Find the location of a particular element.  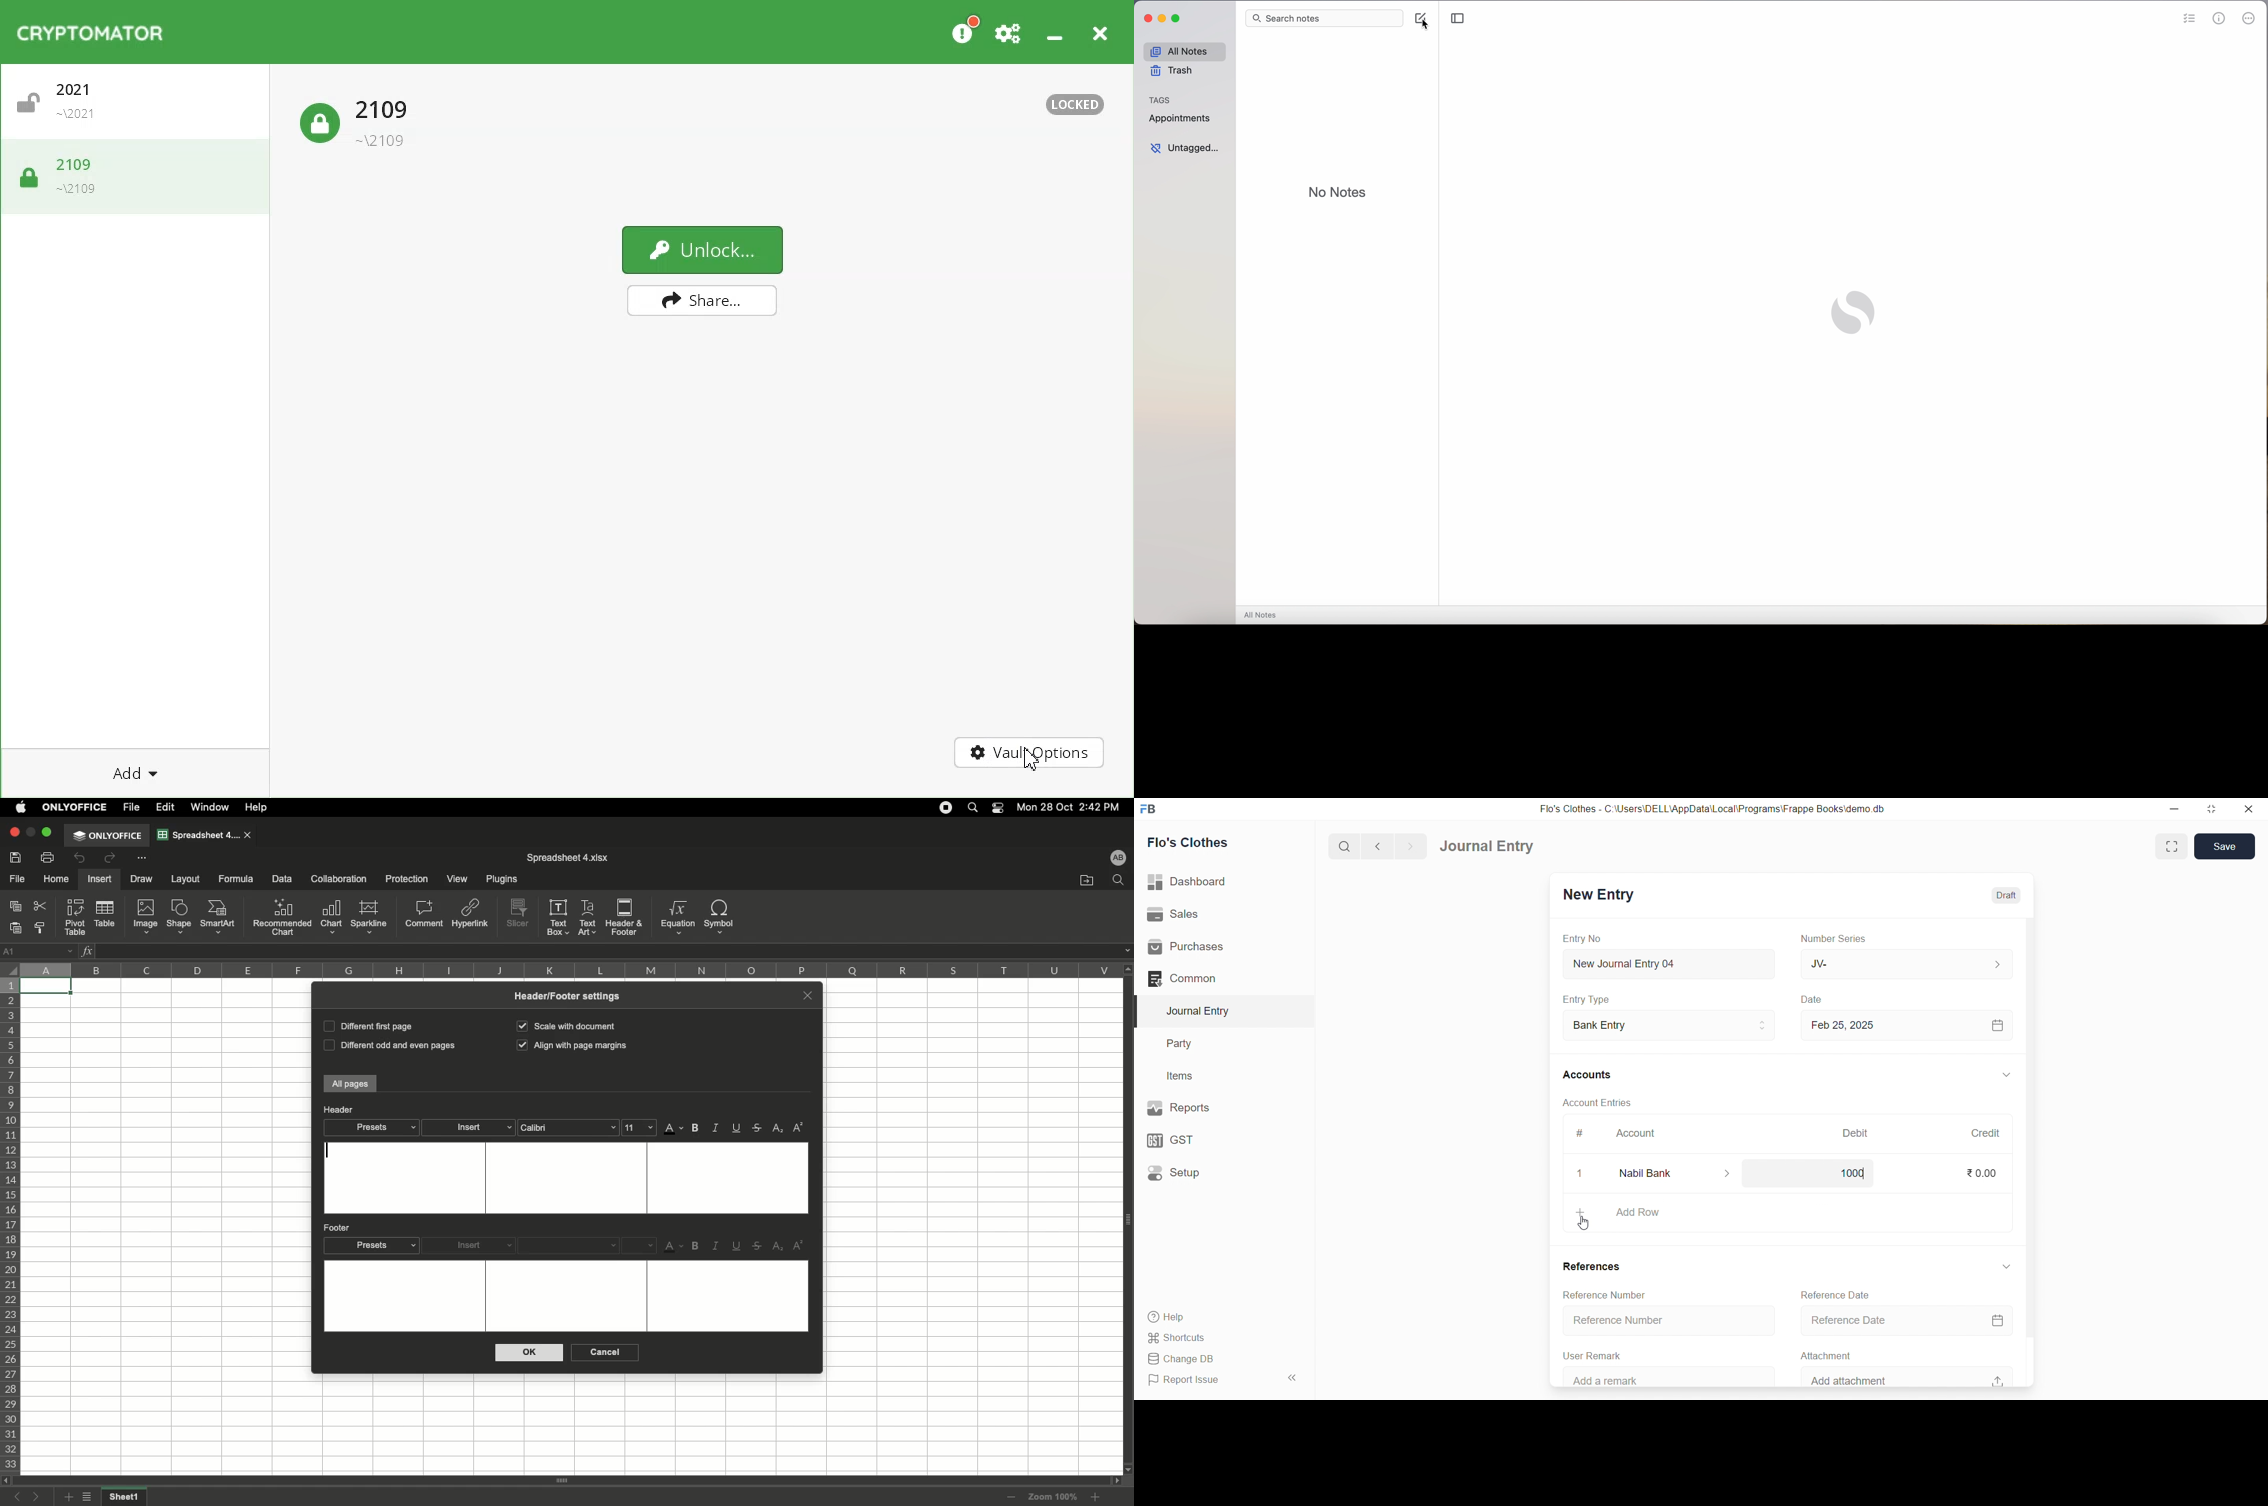

Change DB is located at coordinates (1218, 1360).